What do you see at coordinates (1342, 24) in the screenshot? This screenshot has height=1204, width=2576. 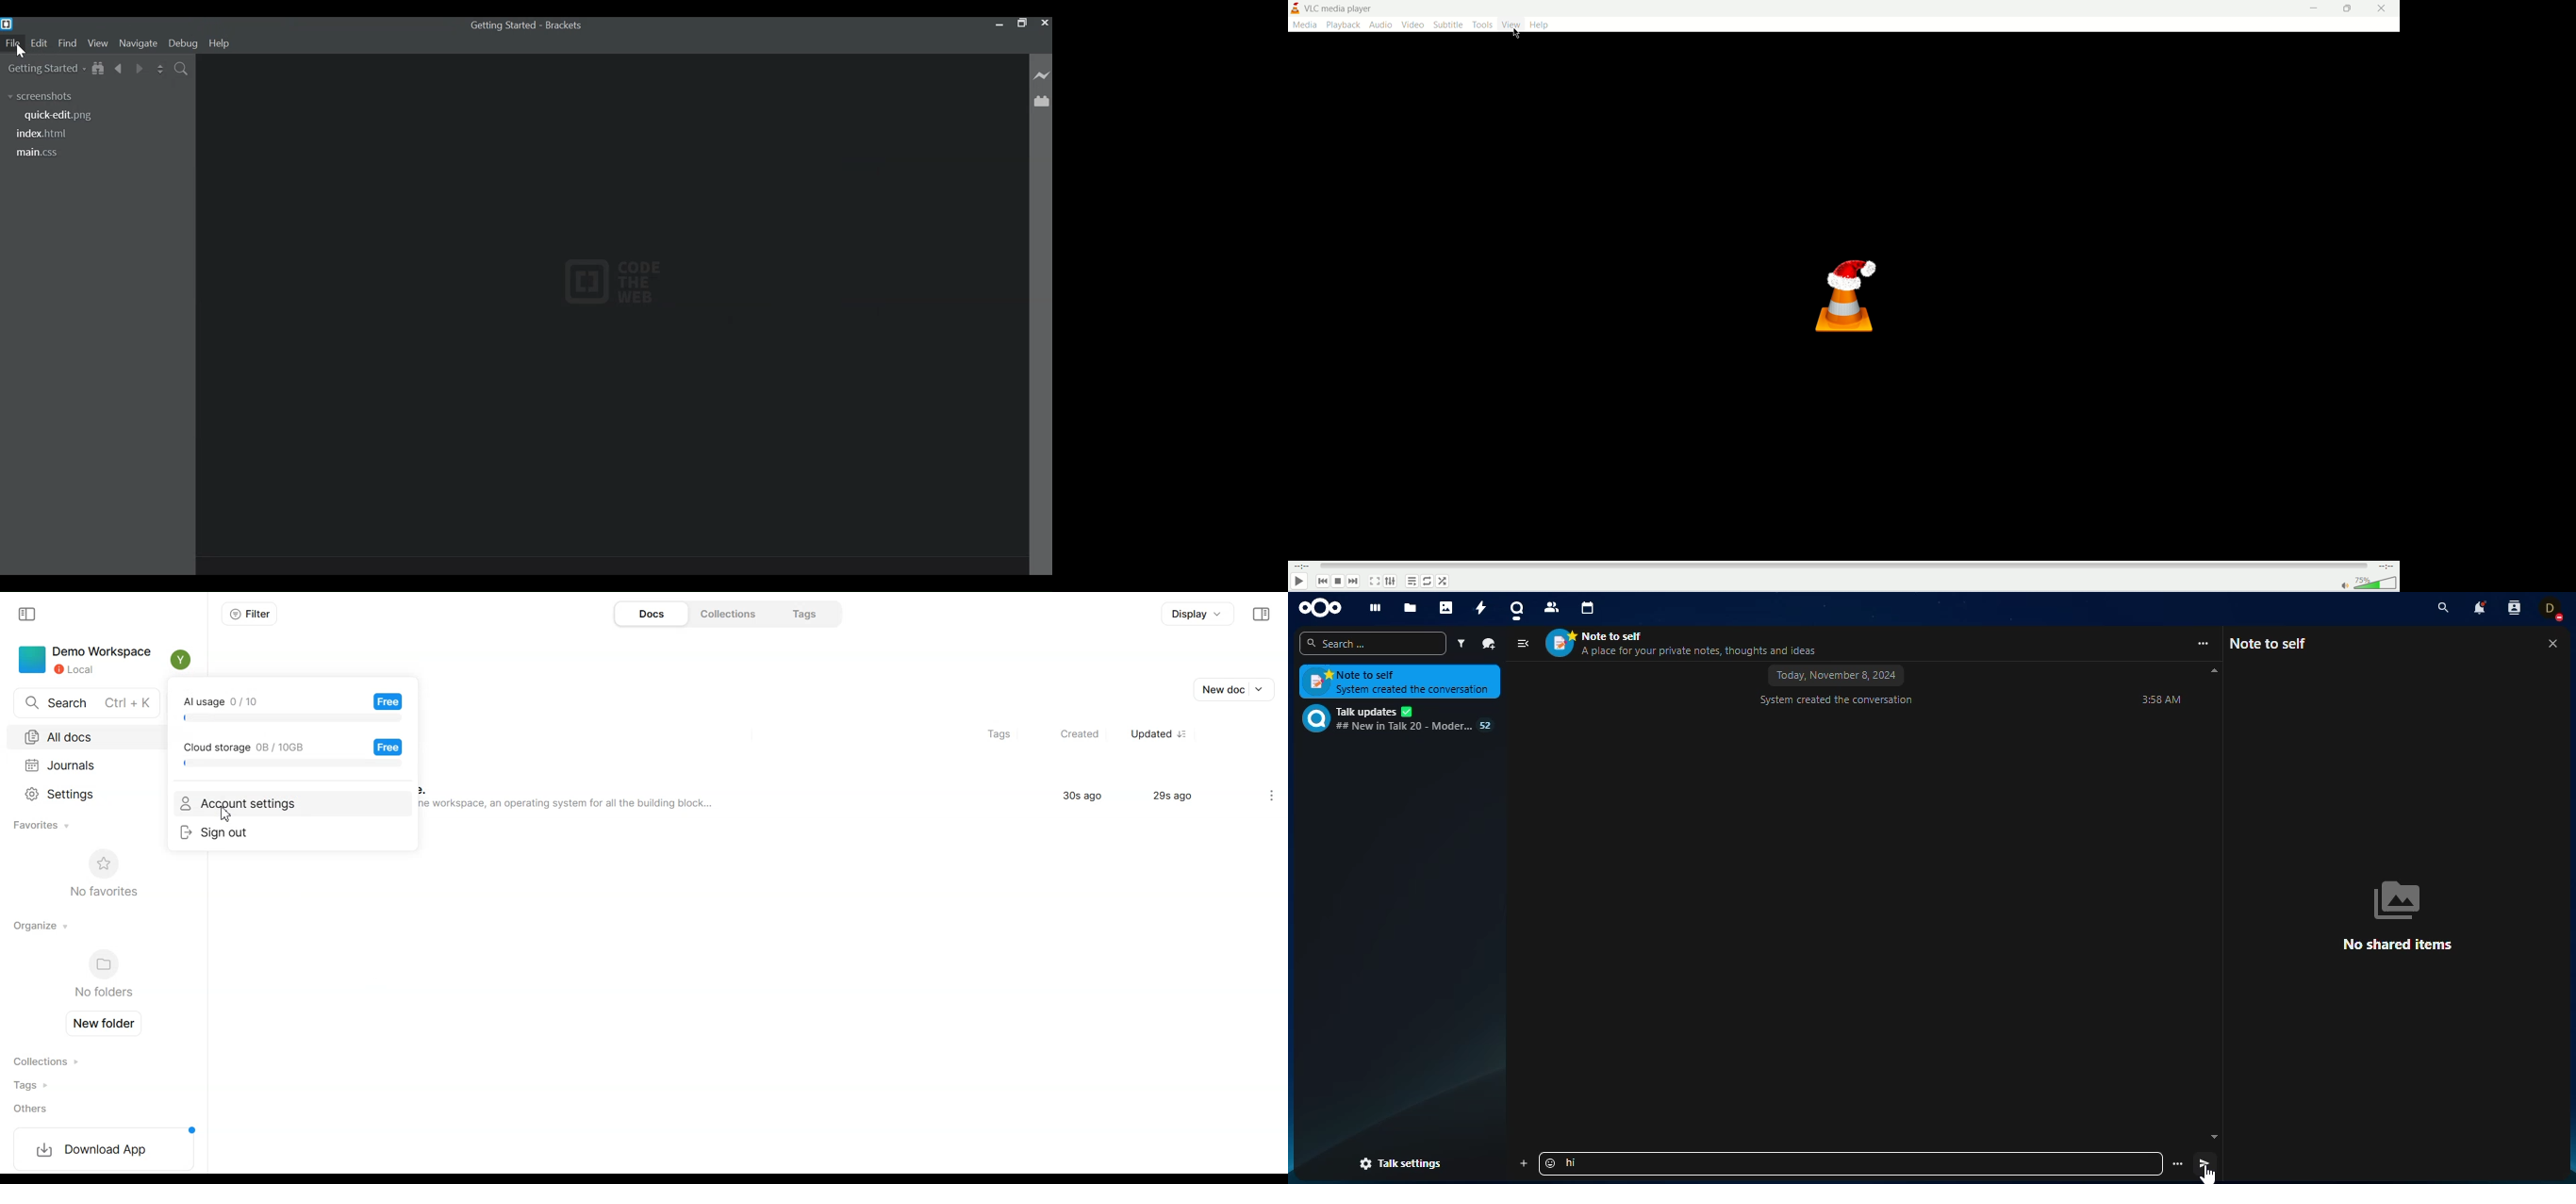 I see `playback` at bounding box center [1342, 24].